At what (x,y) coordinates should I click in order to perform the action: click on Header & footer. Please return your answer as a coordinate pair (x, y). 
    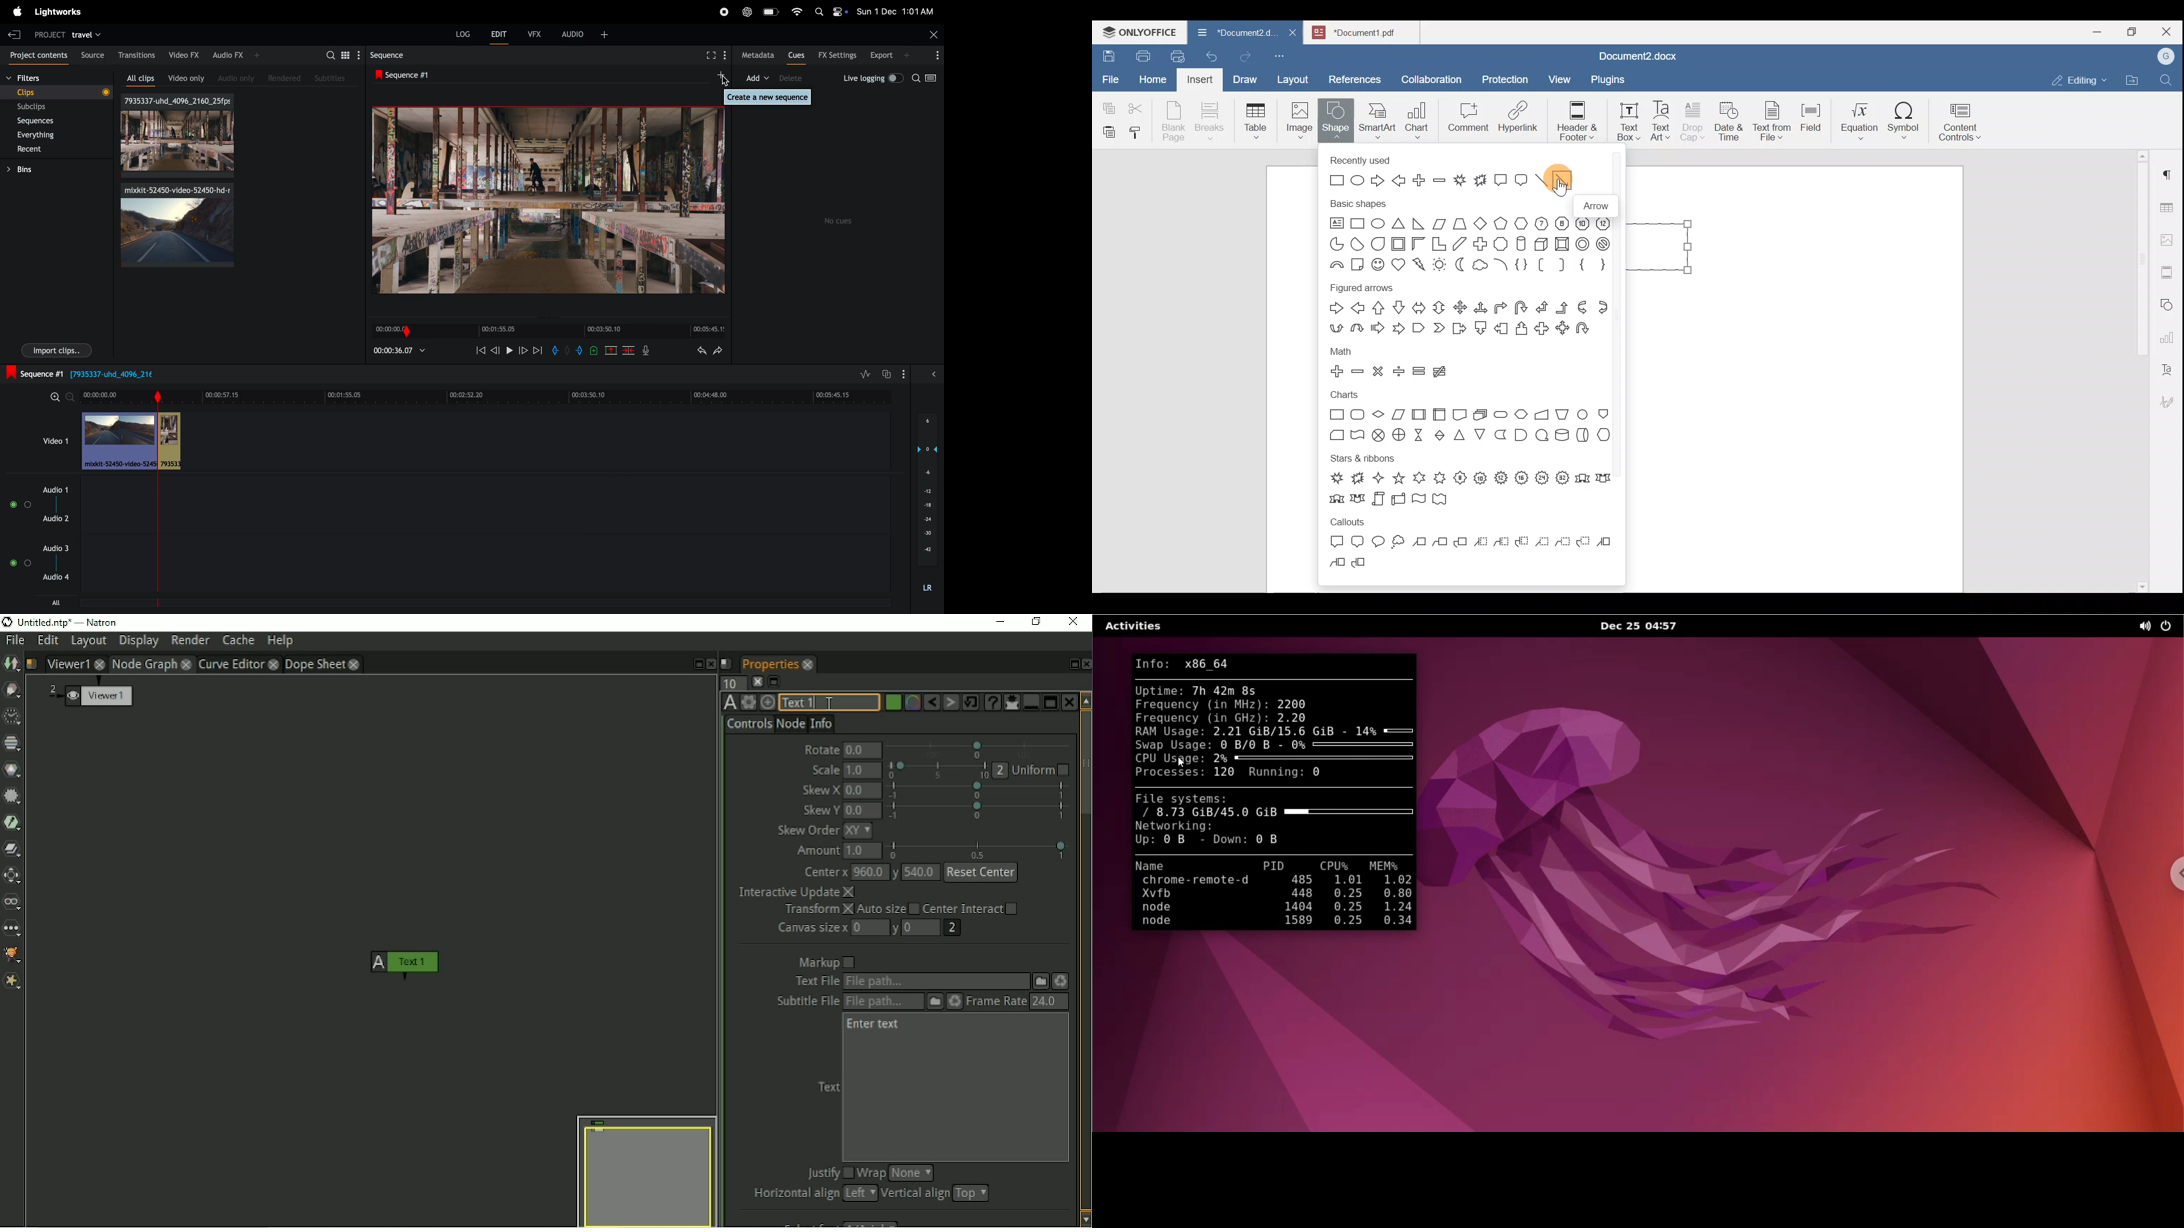
    Looking at the image, I should click on (1574, 120).